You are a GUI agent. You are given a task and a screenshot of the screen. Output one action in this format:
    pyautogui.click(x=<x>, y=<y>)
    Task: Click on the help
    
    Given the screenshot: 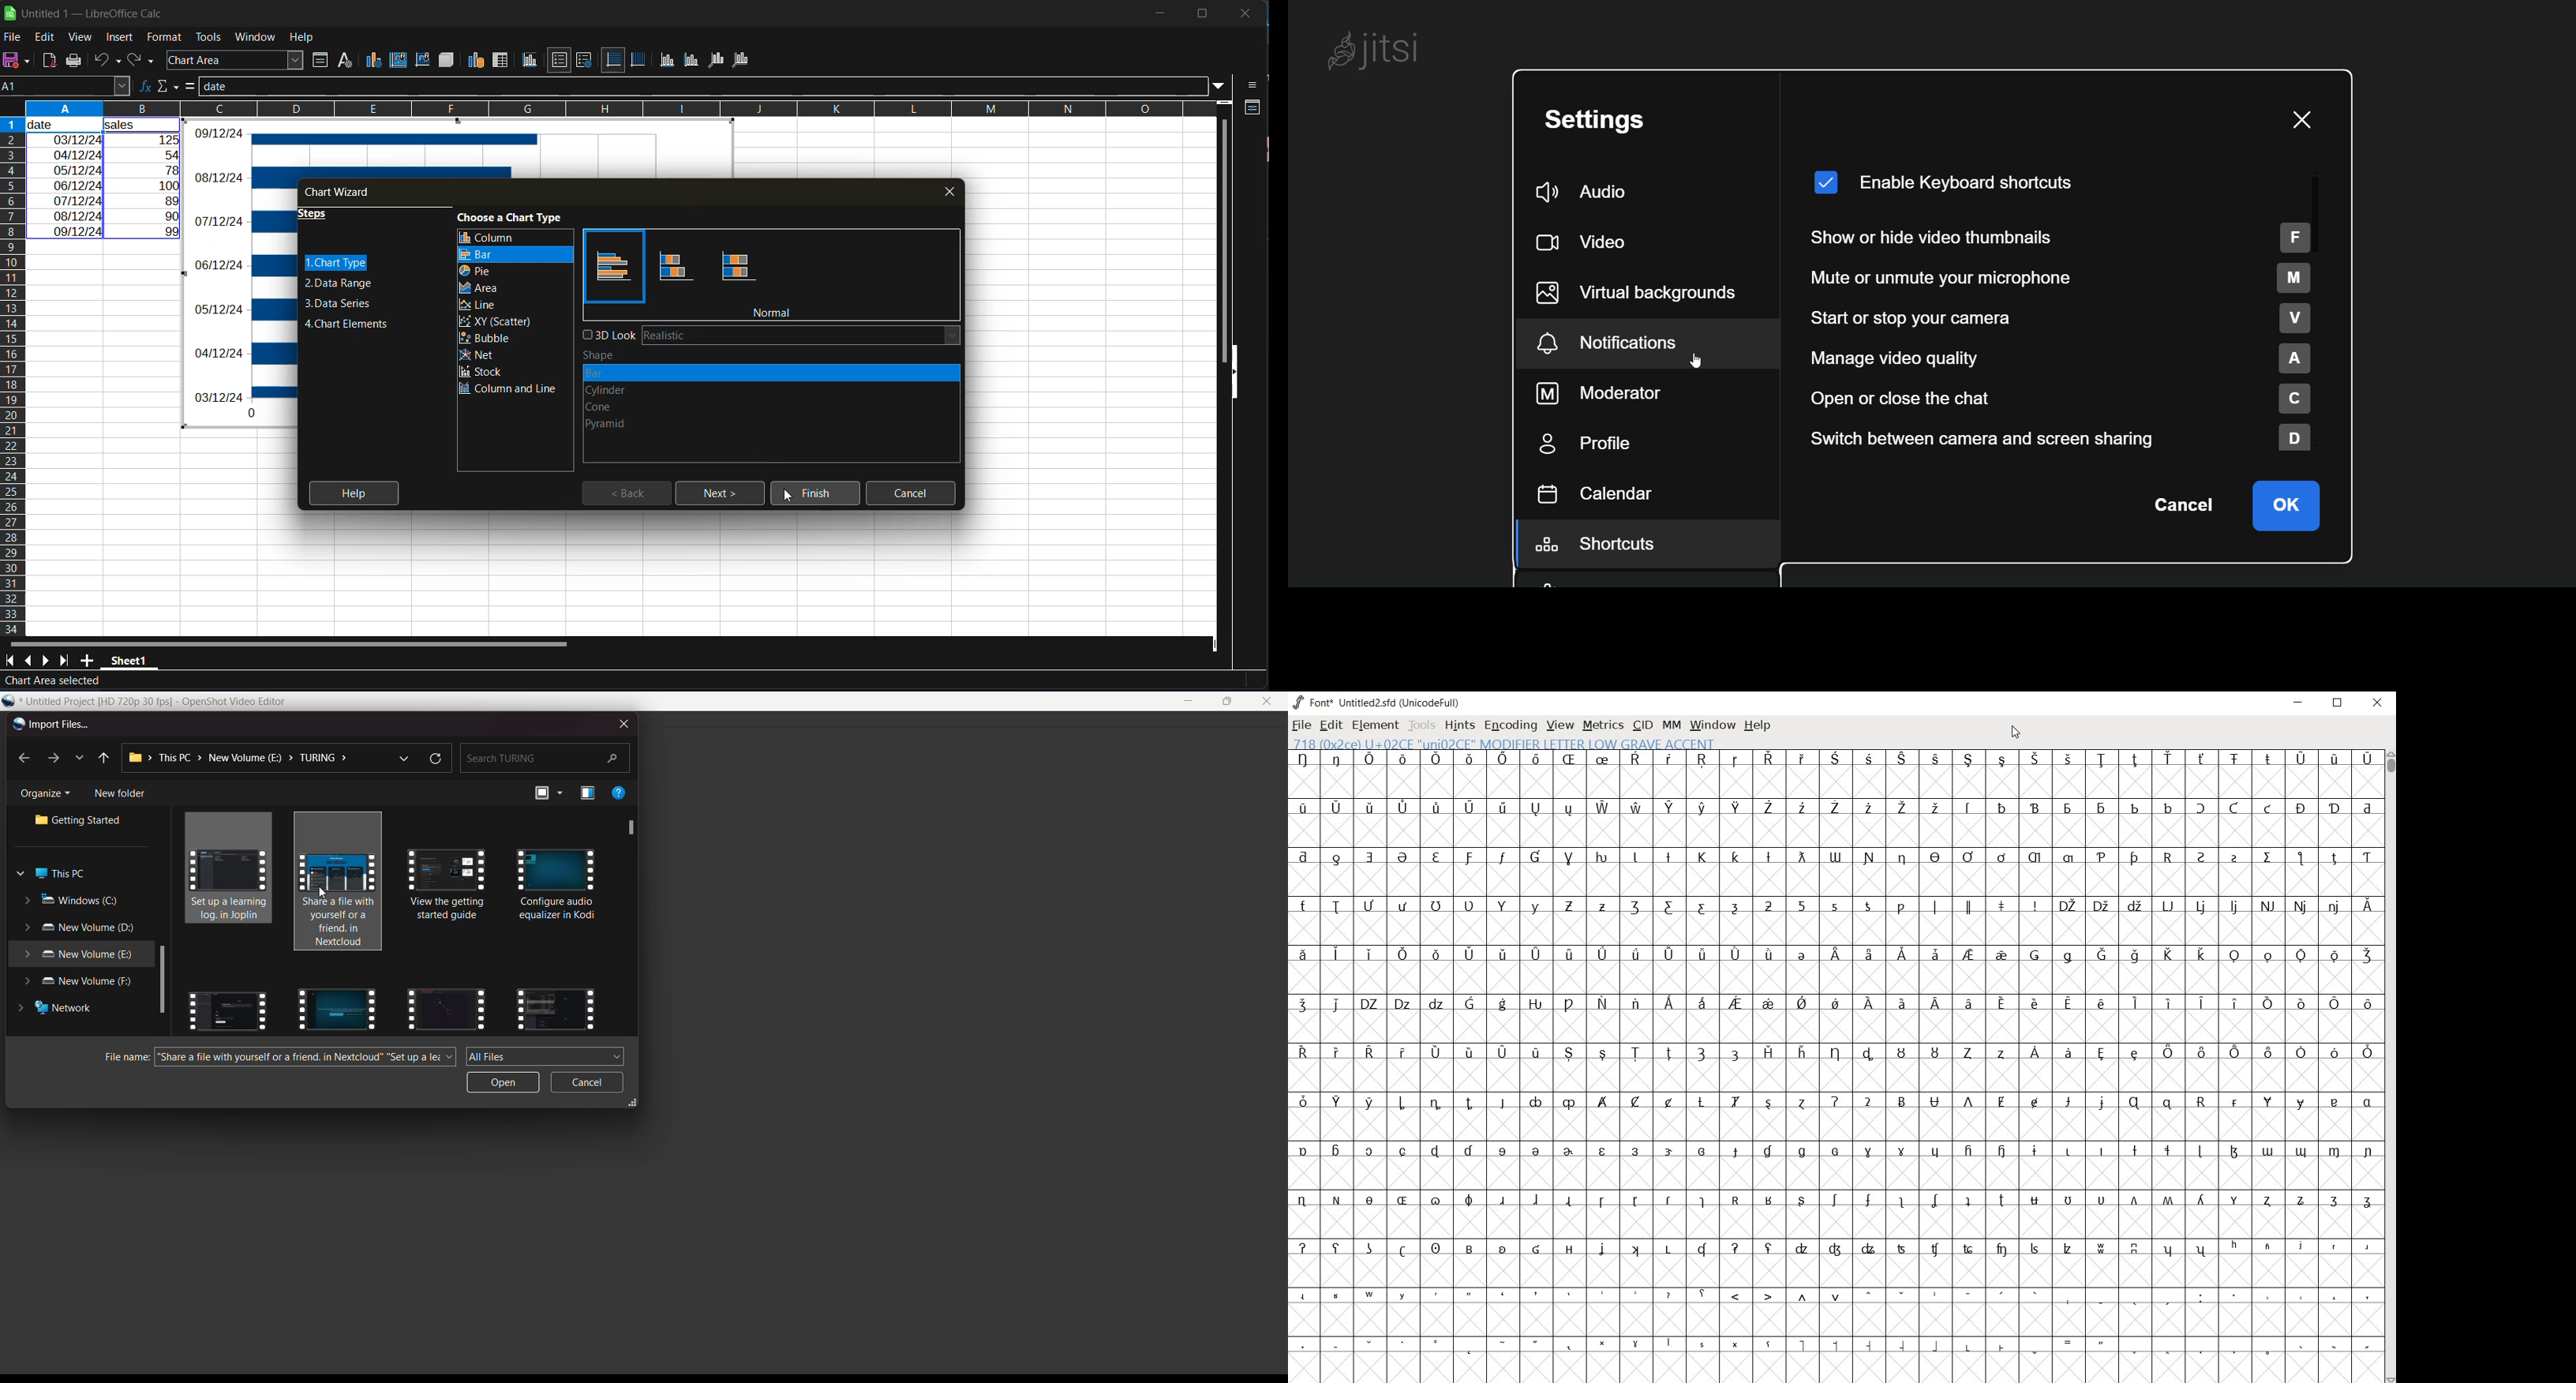 What is the action you would take?
    pyautogui.click(x=619, y=792)
    